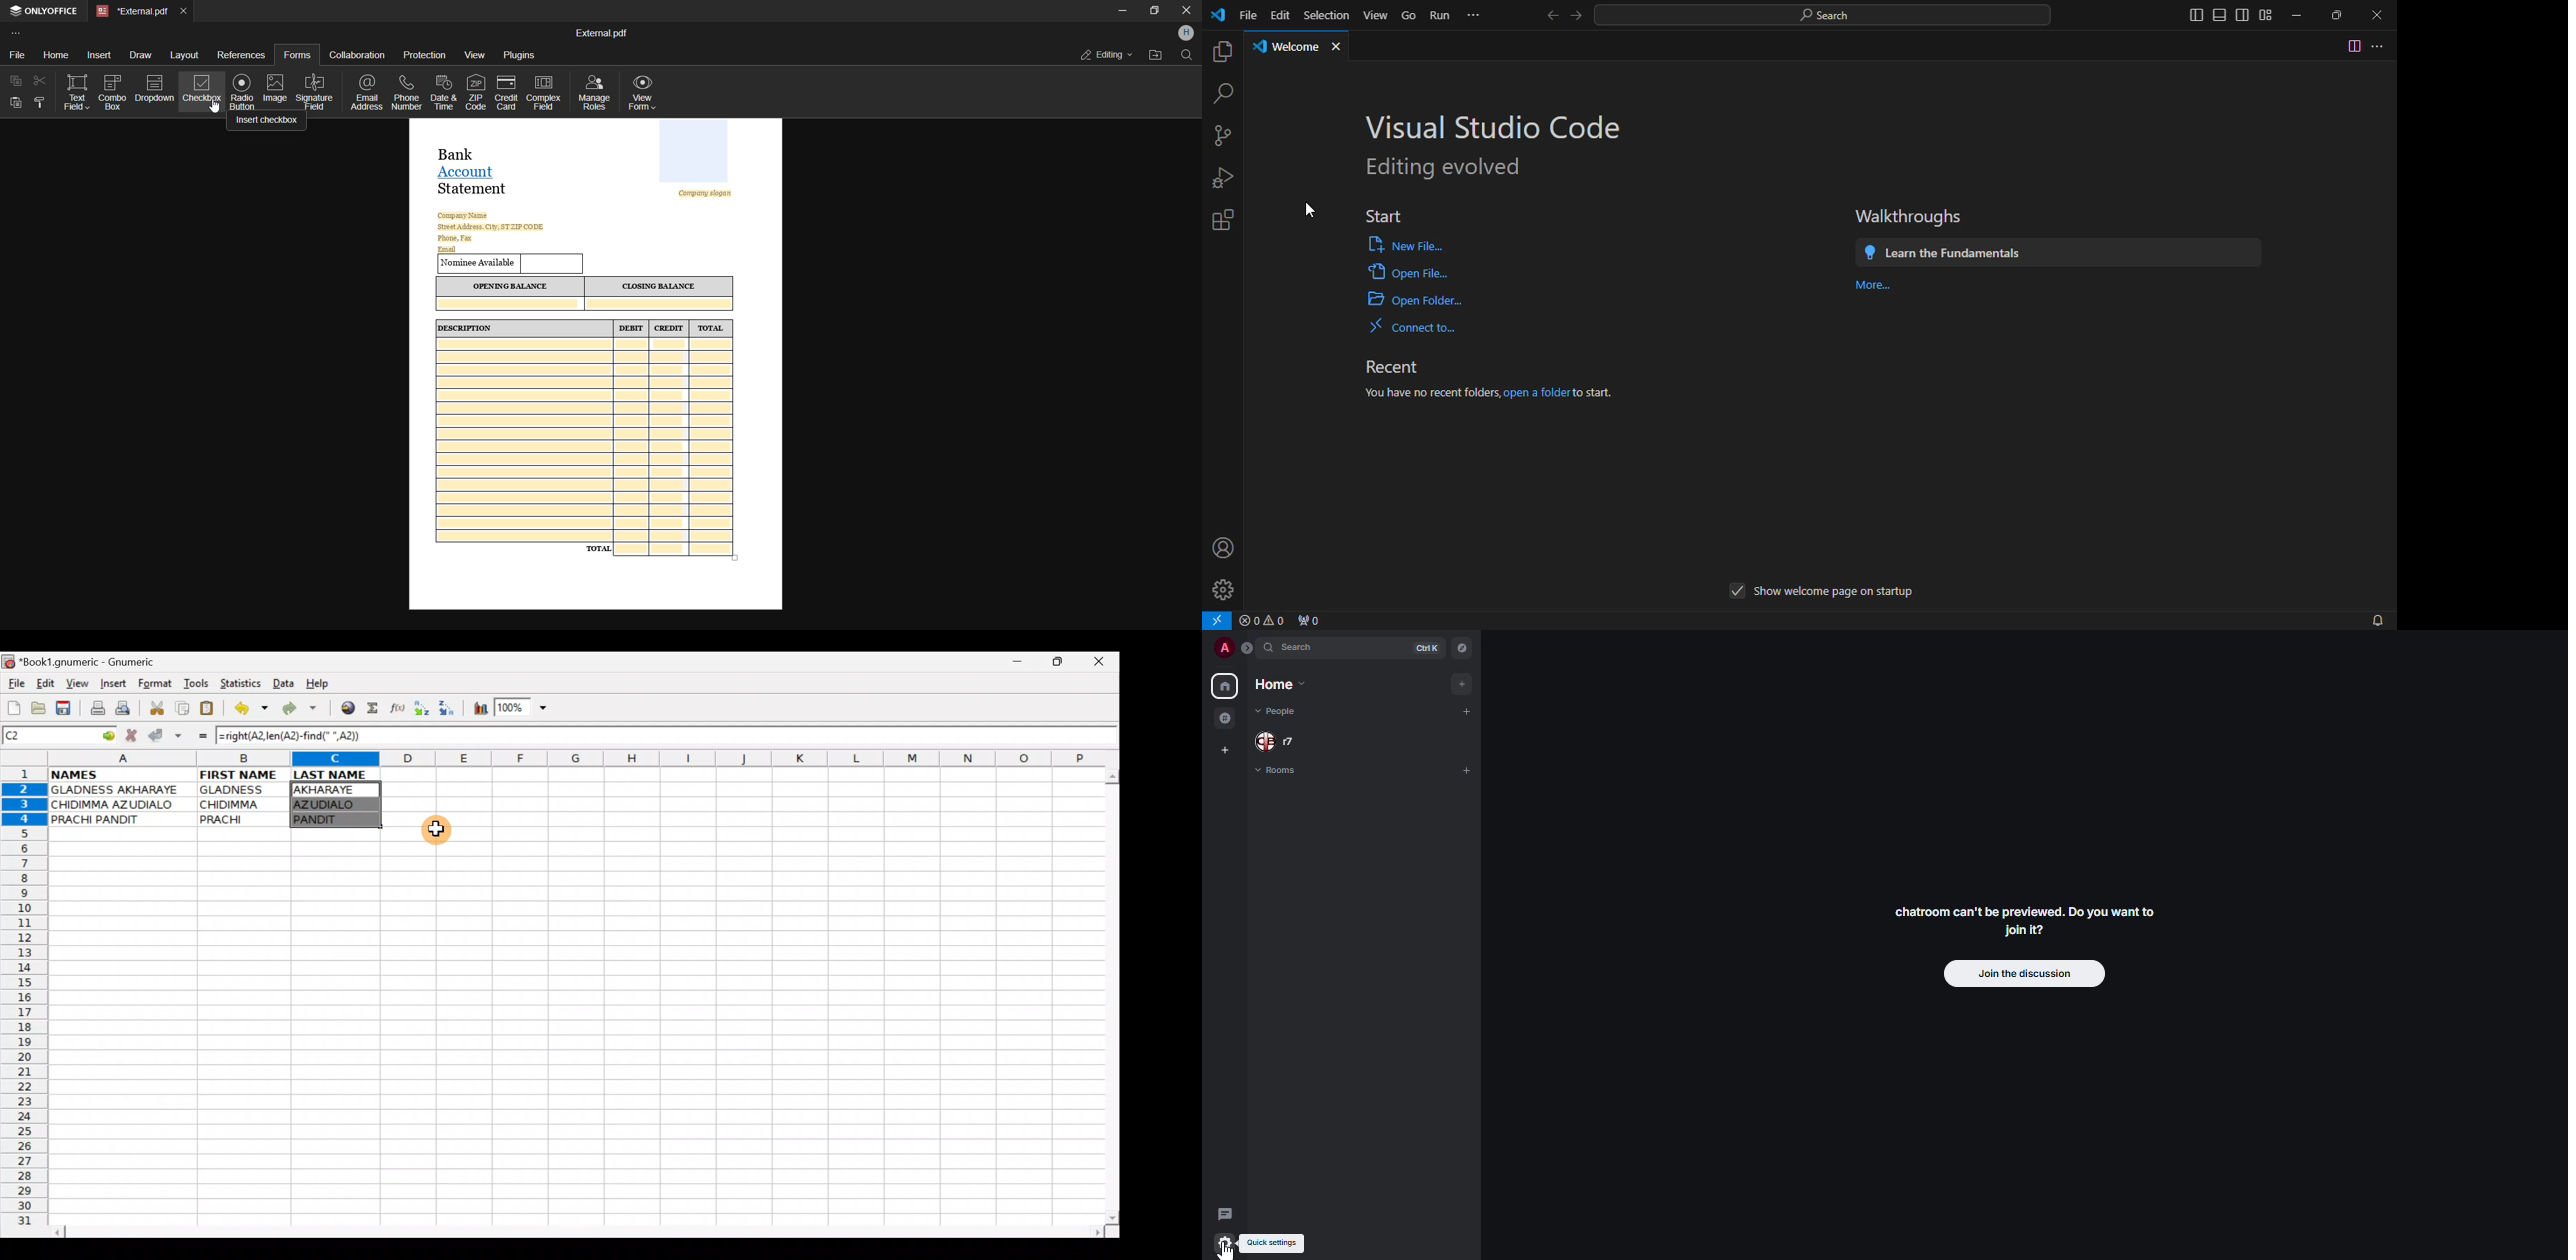 The width and height of the screenshot is (2576, 1260). I want to click on Print file, so click(94, 709).